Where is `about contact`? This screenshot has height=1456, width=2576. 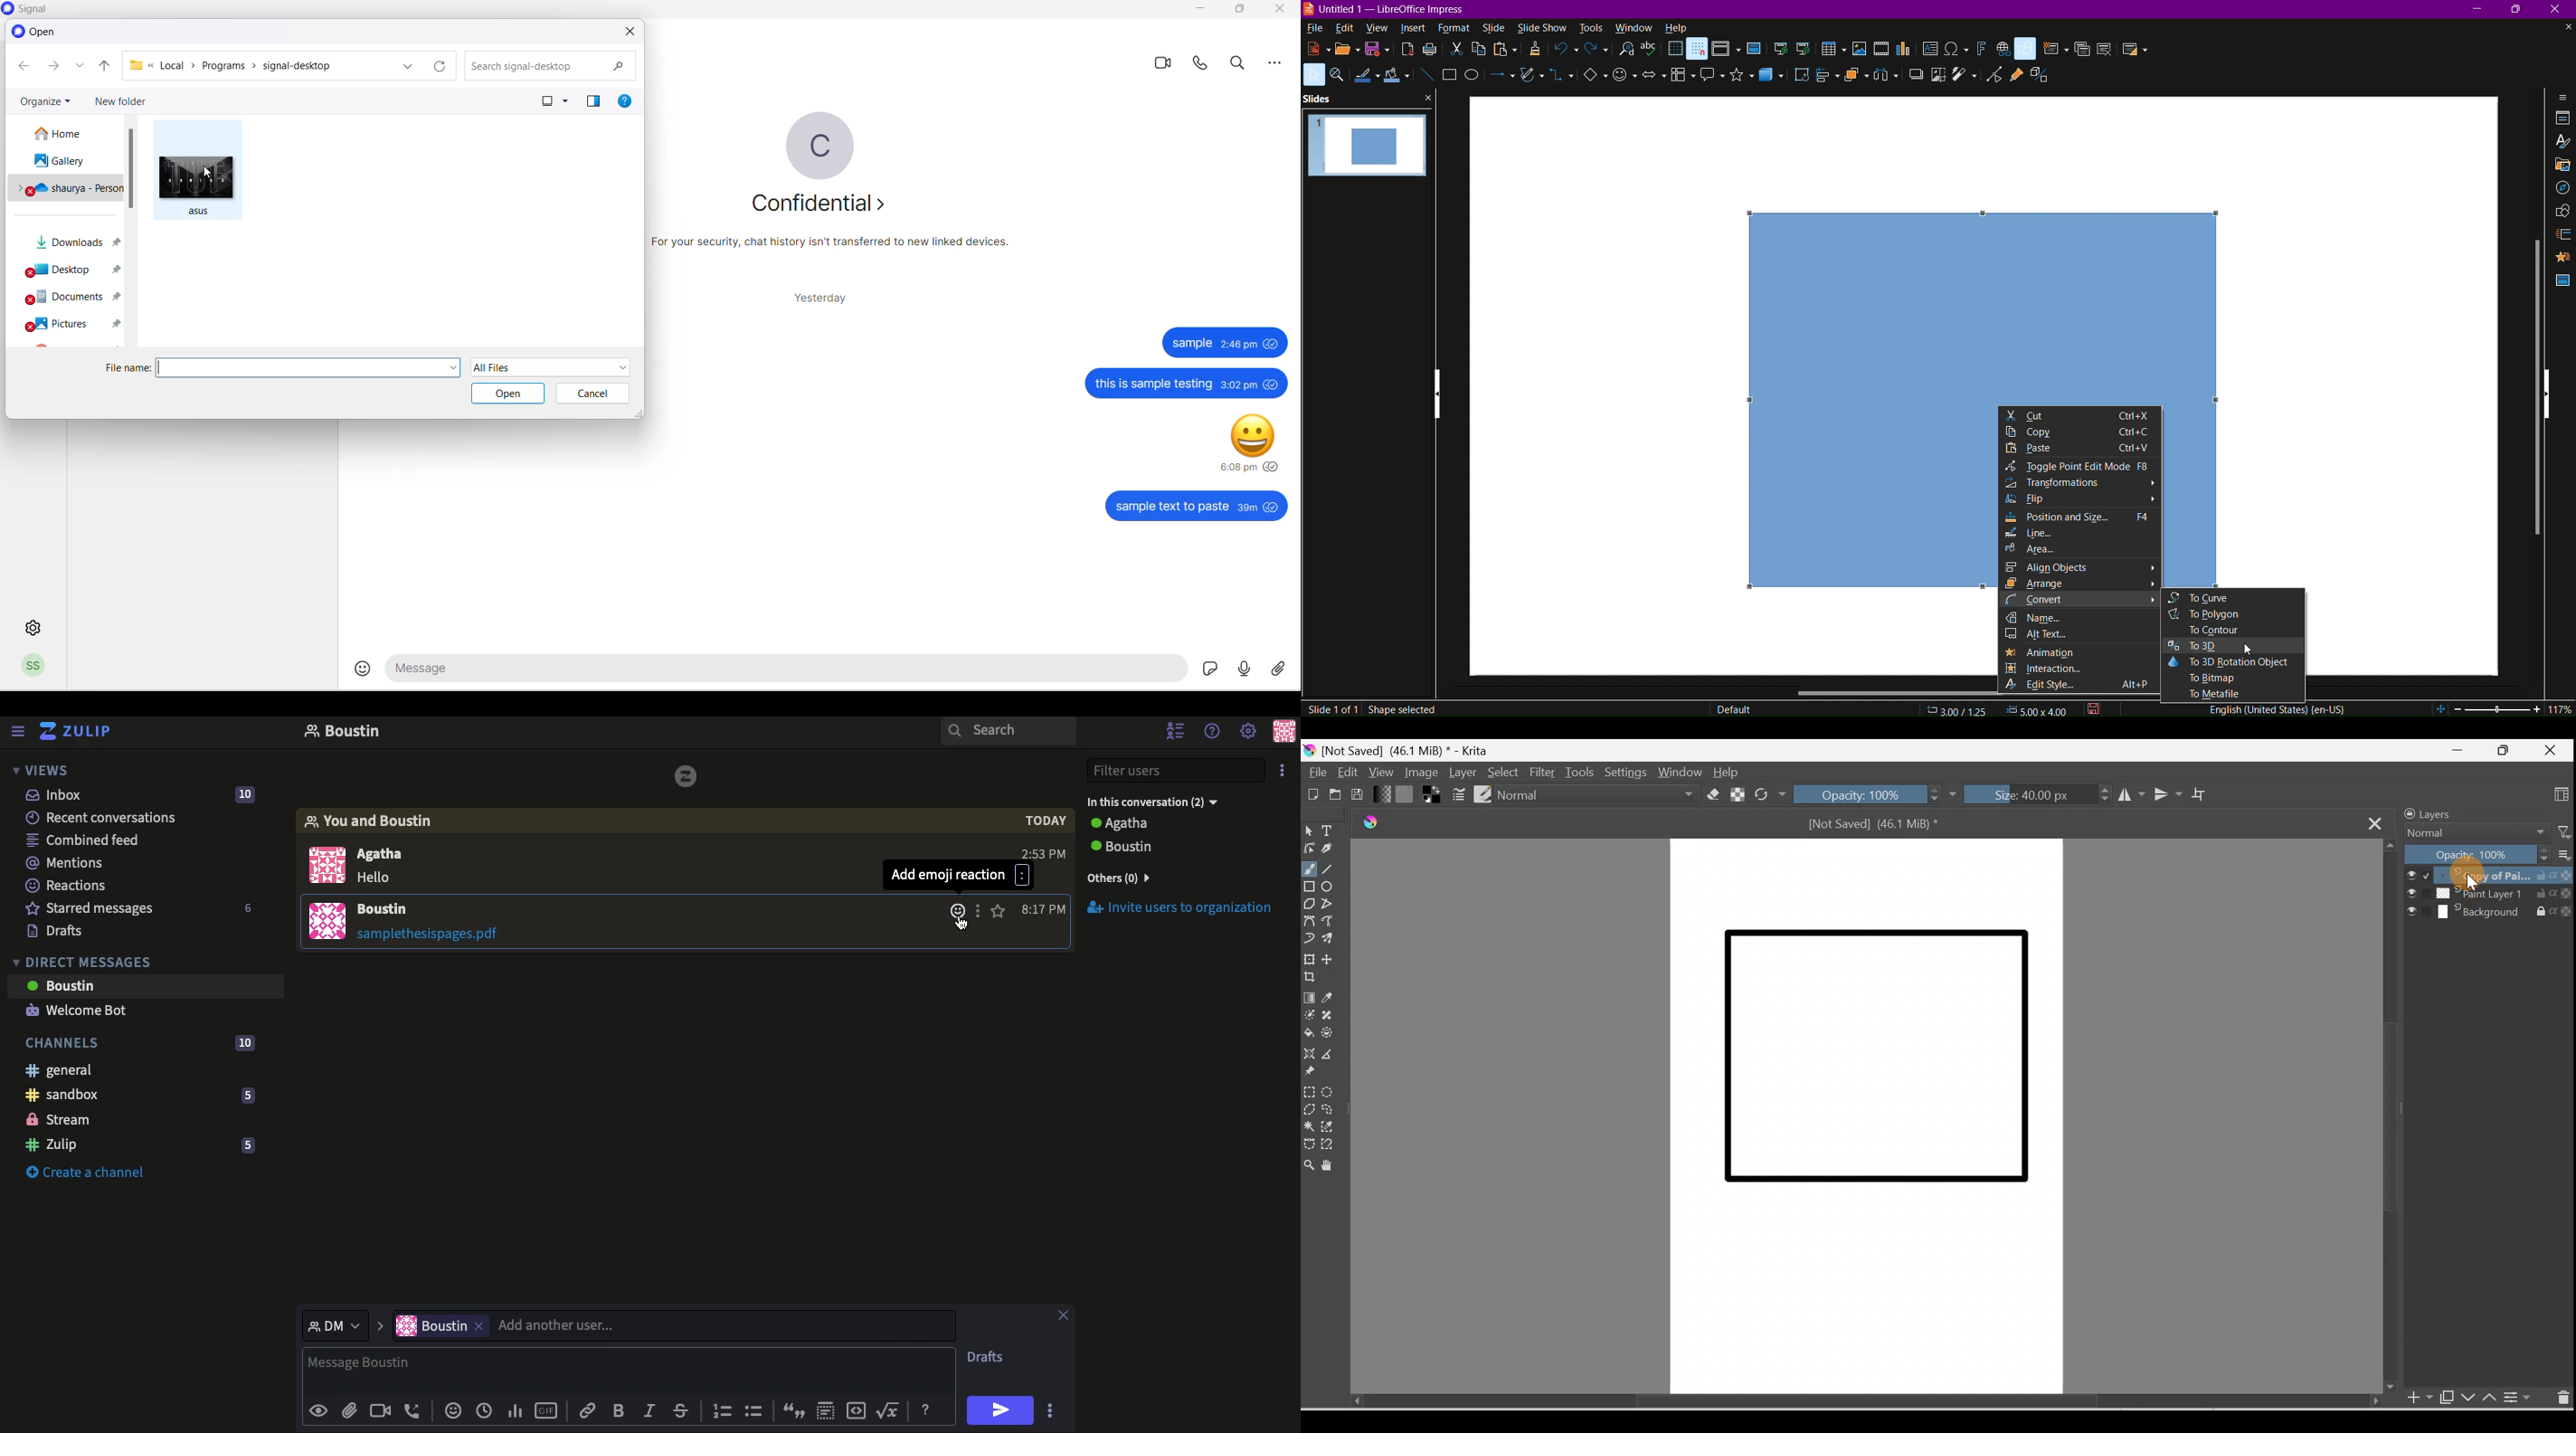
about contact is located at coordinates (817, 203).